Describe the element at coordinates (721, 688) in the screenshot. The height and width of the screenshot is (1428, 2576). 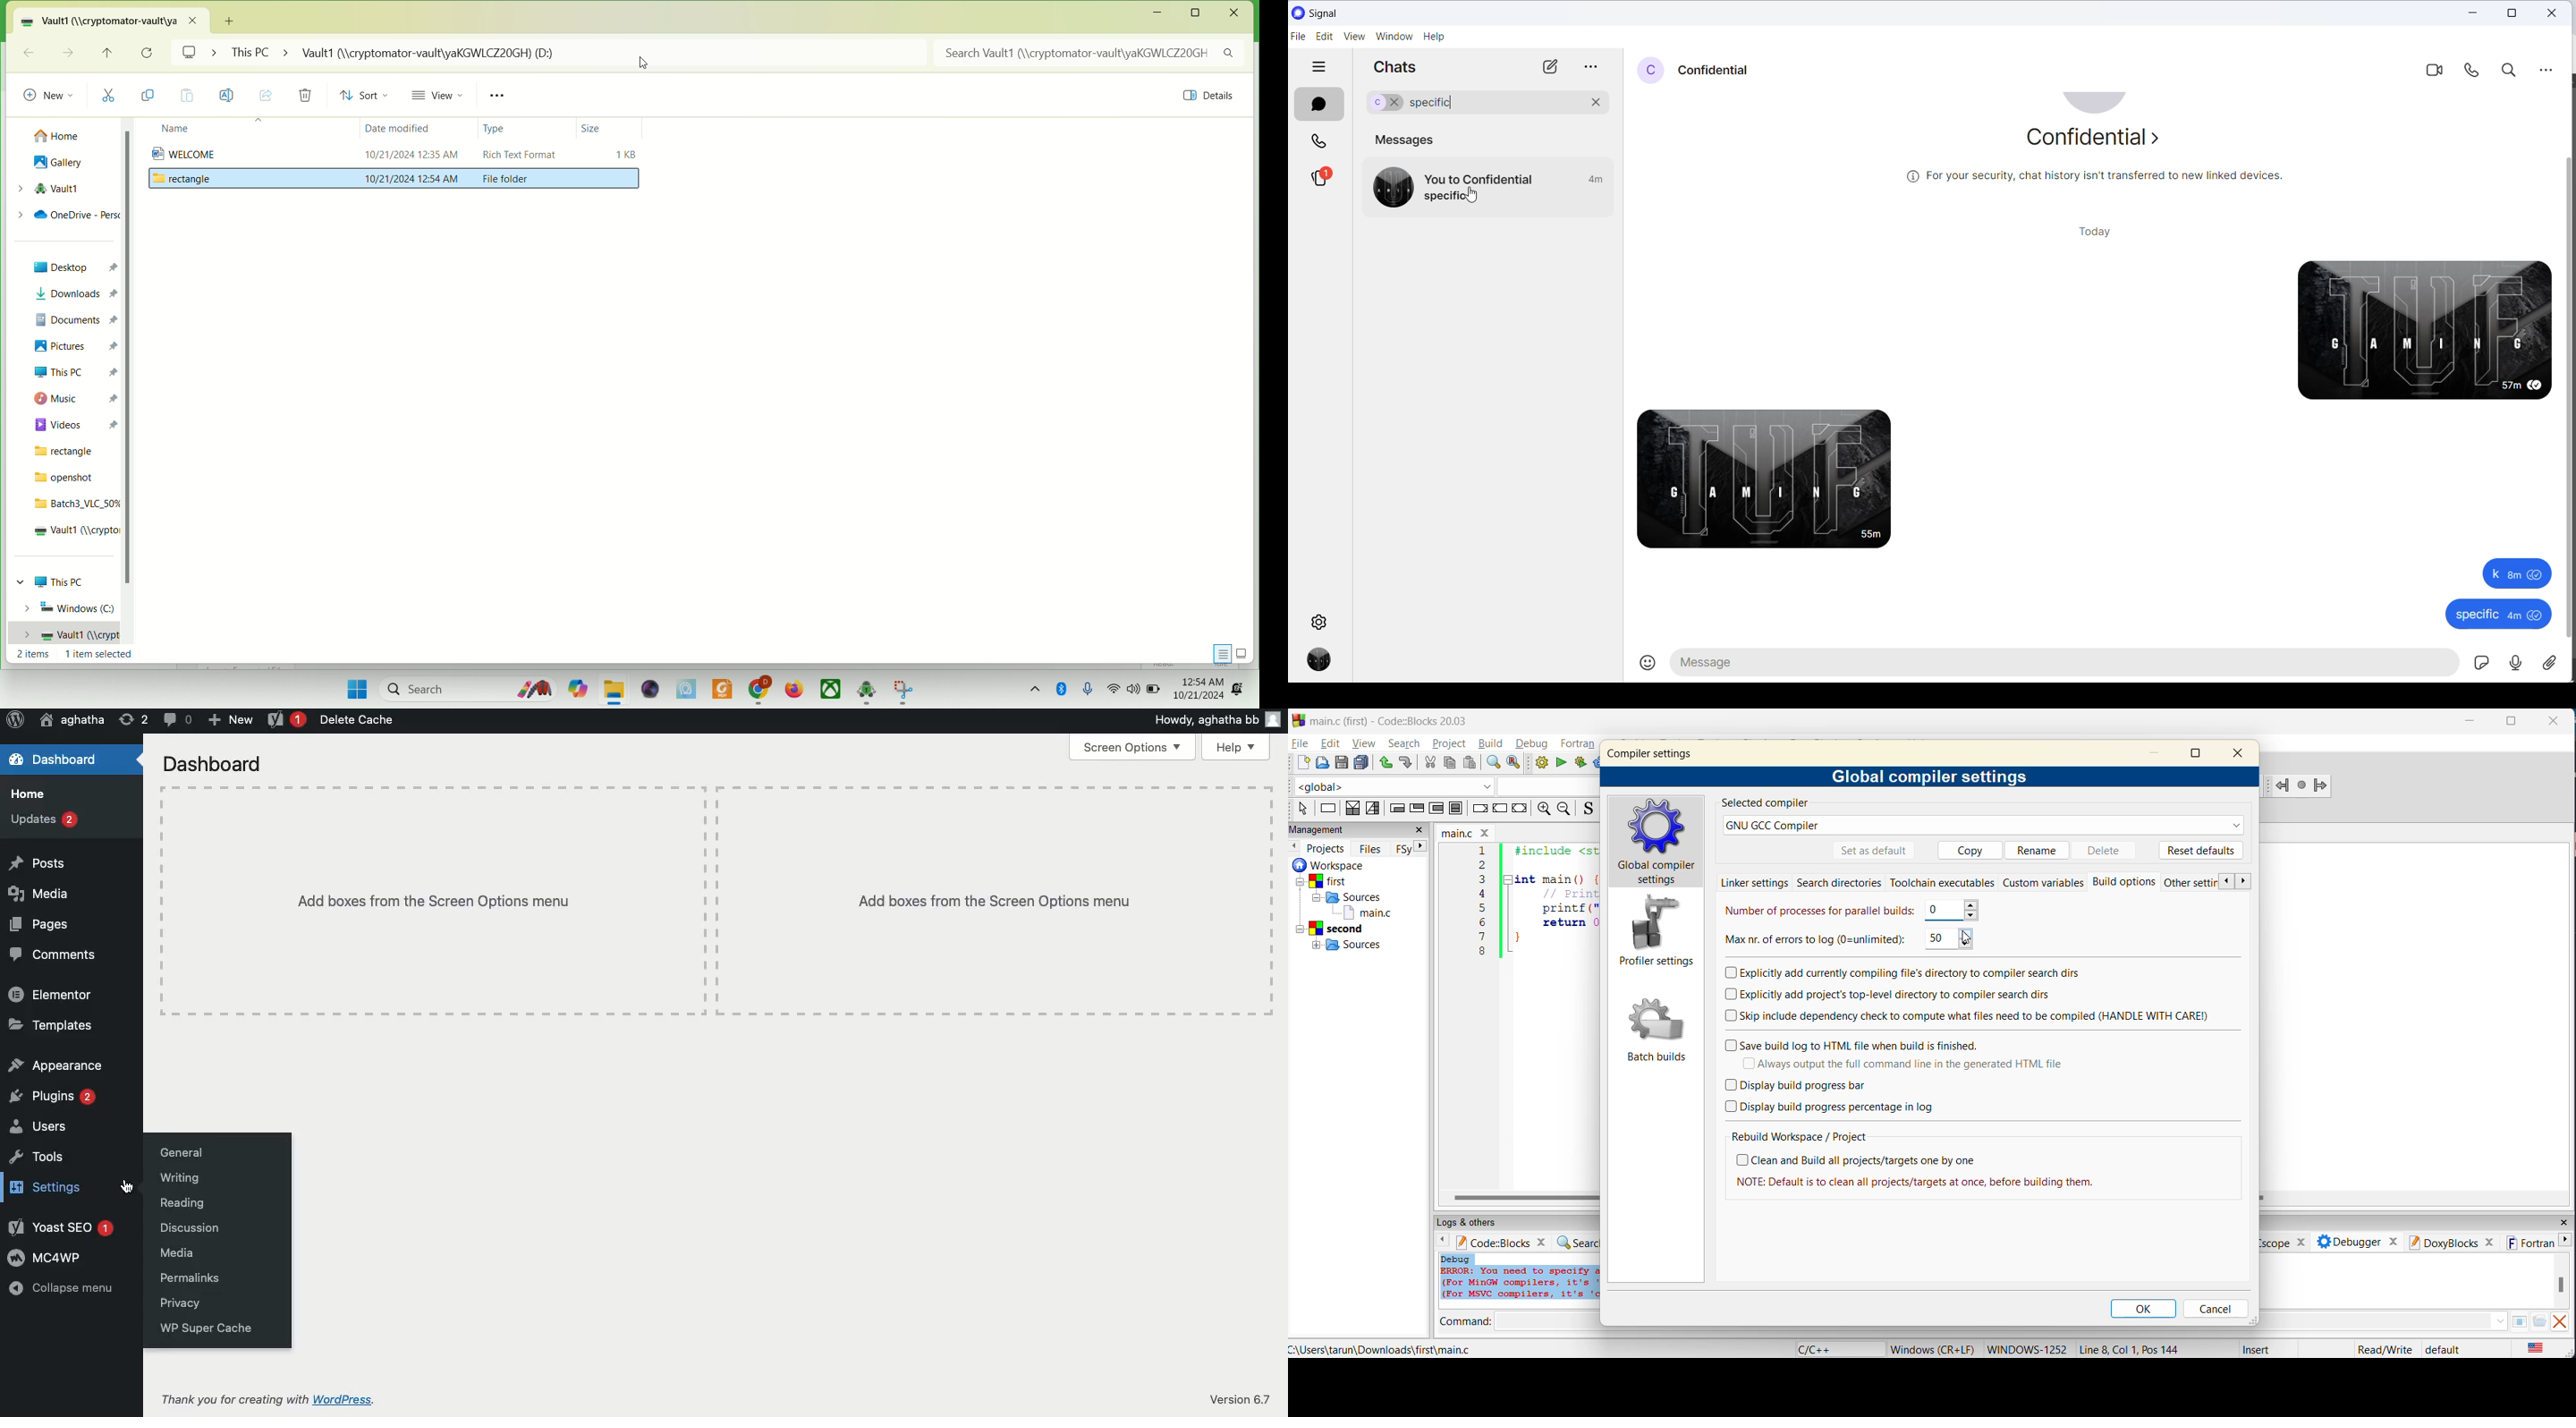
I see `PDF` at that location.